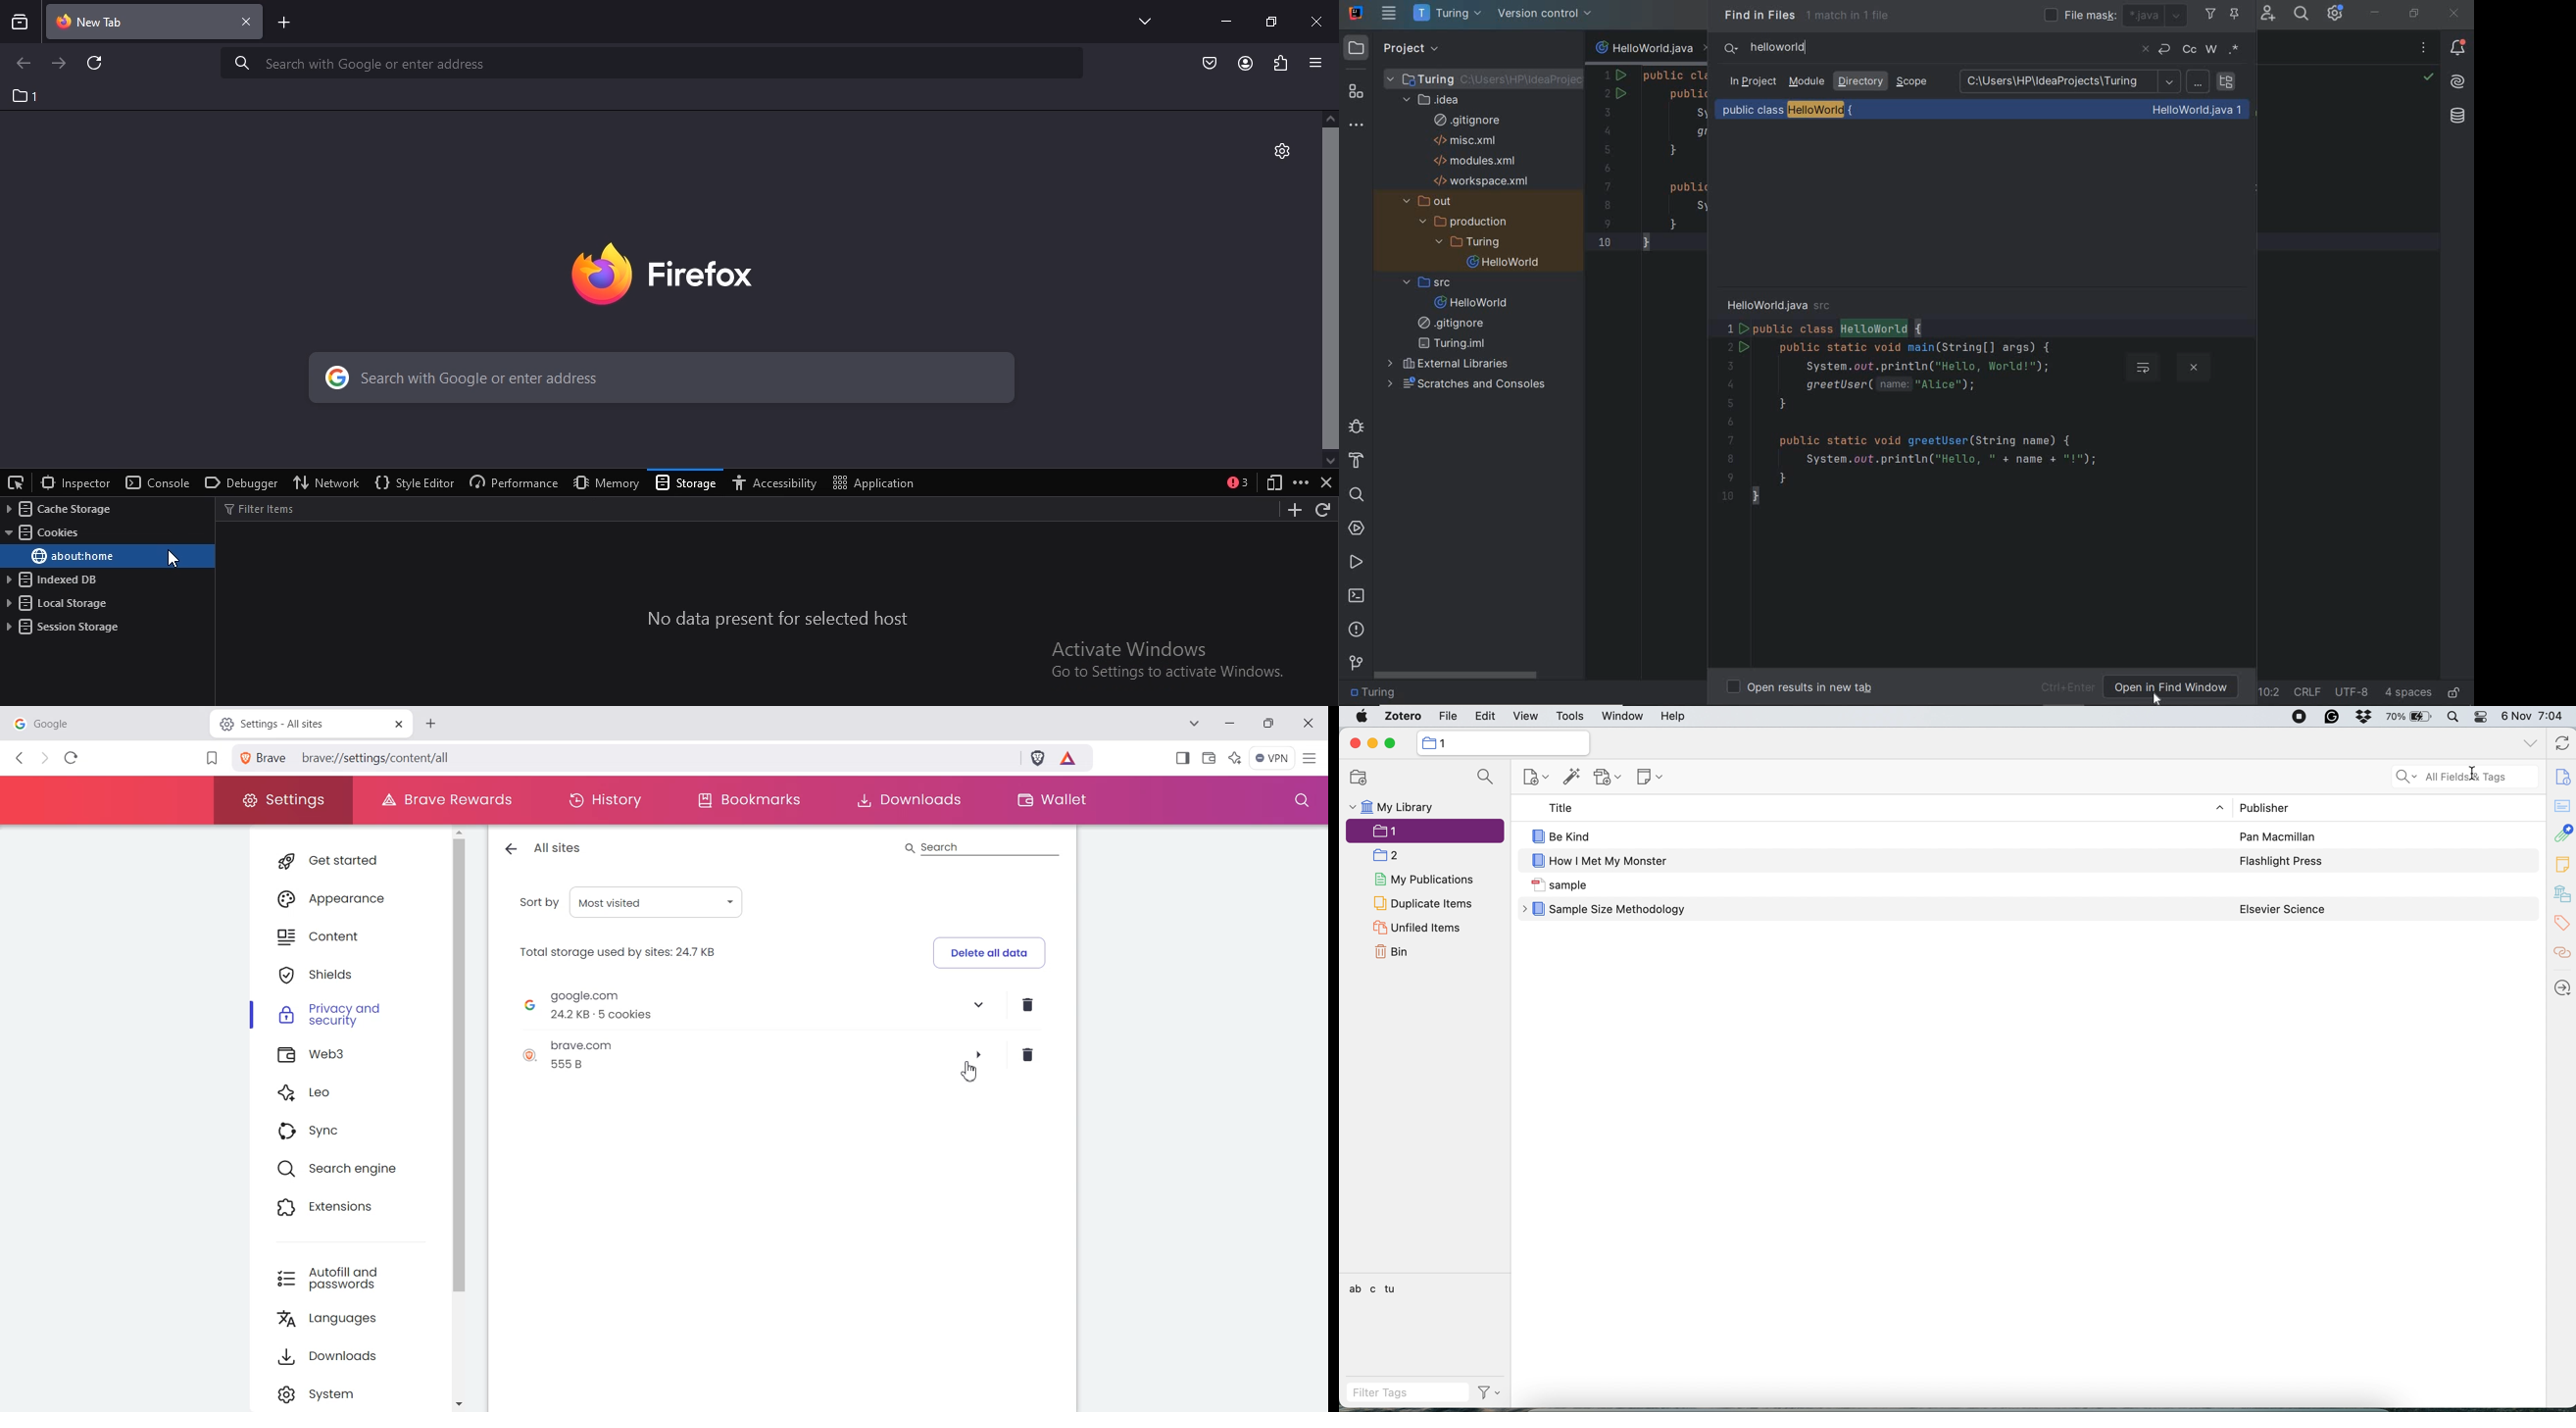 Image resolution: width=2576 pixels, height=1428 pixels. Describe the element at coordinates (1537, 862) in the screenshot. I see `icon` at that location.